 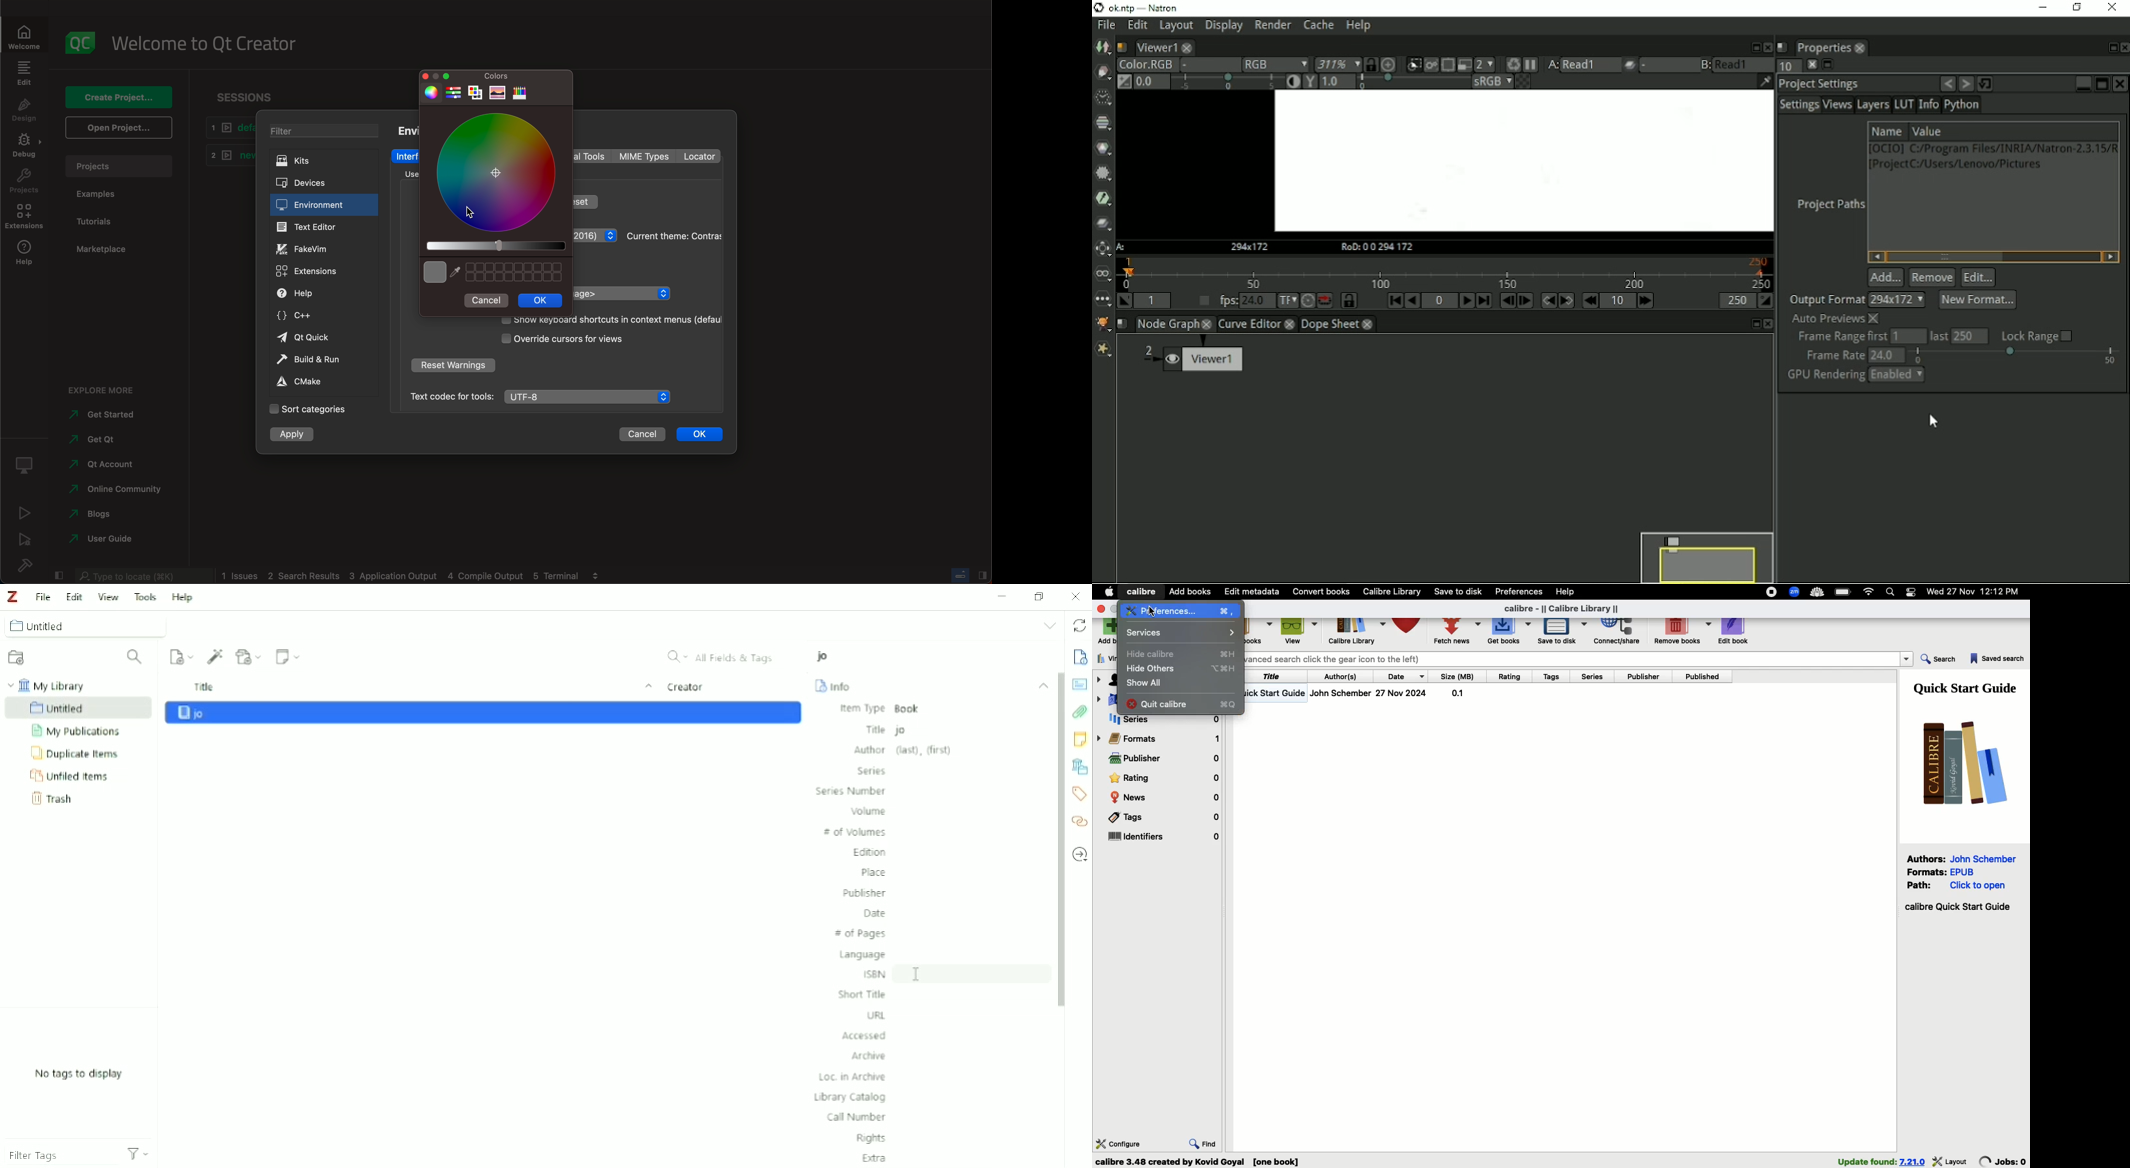 What do you see at coordinates (117, 487) in the screenshot?
I see `online` at bounding box center [117, 487].